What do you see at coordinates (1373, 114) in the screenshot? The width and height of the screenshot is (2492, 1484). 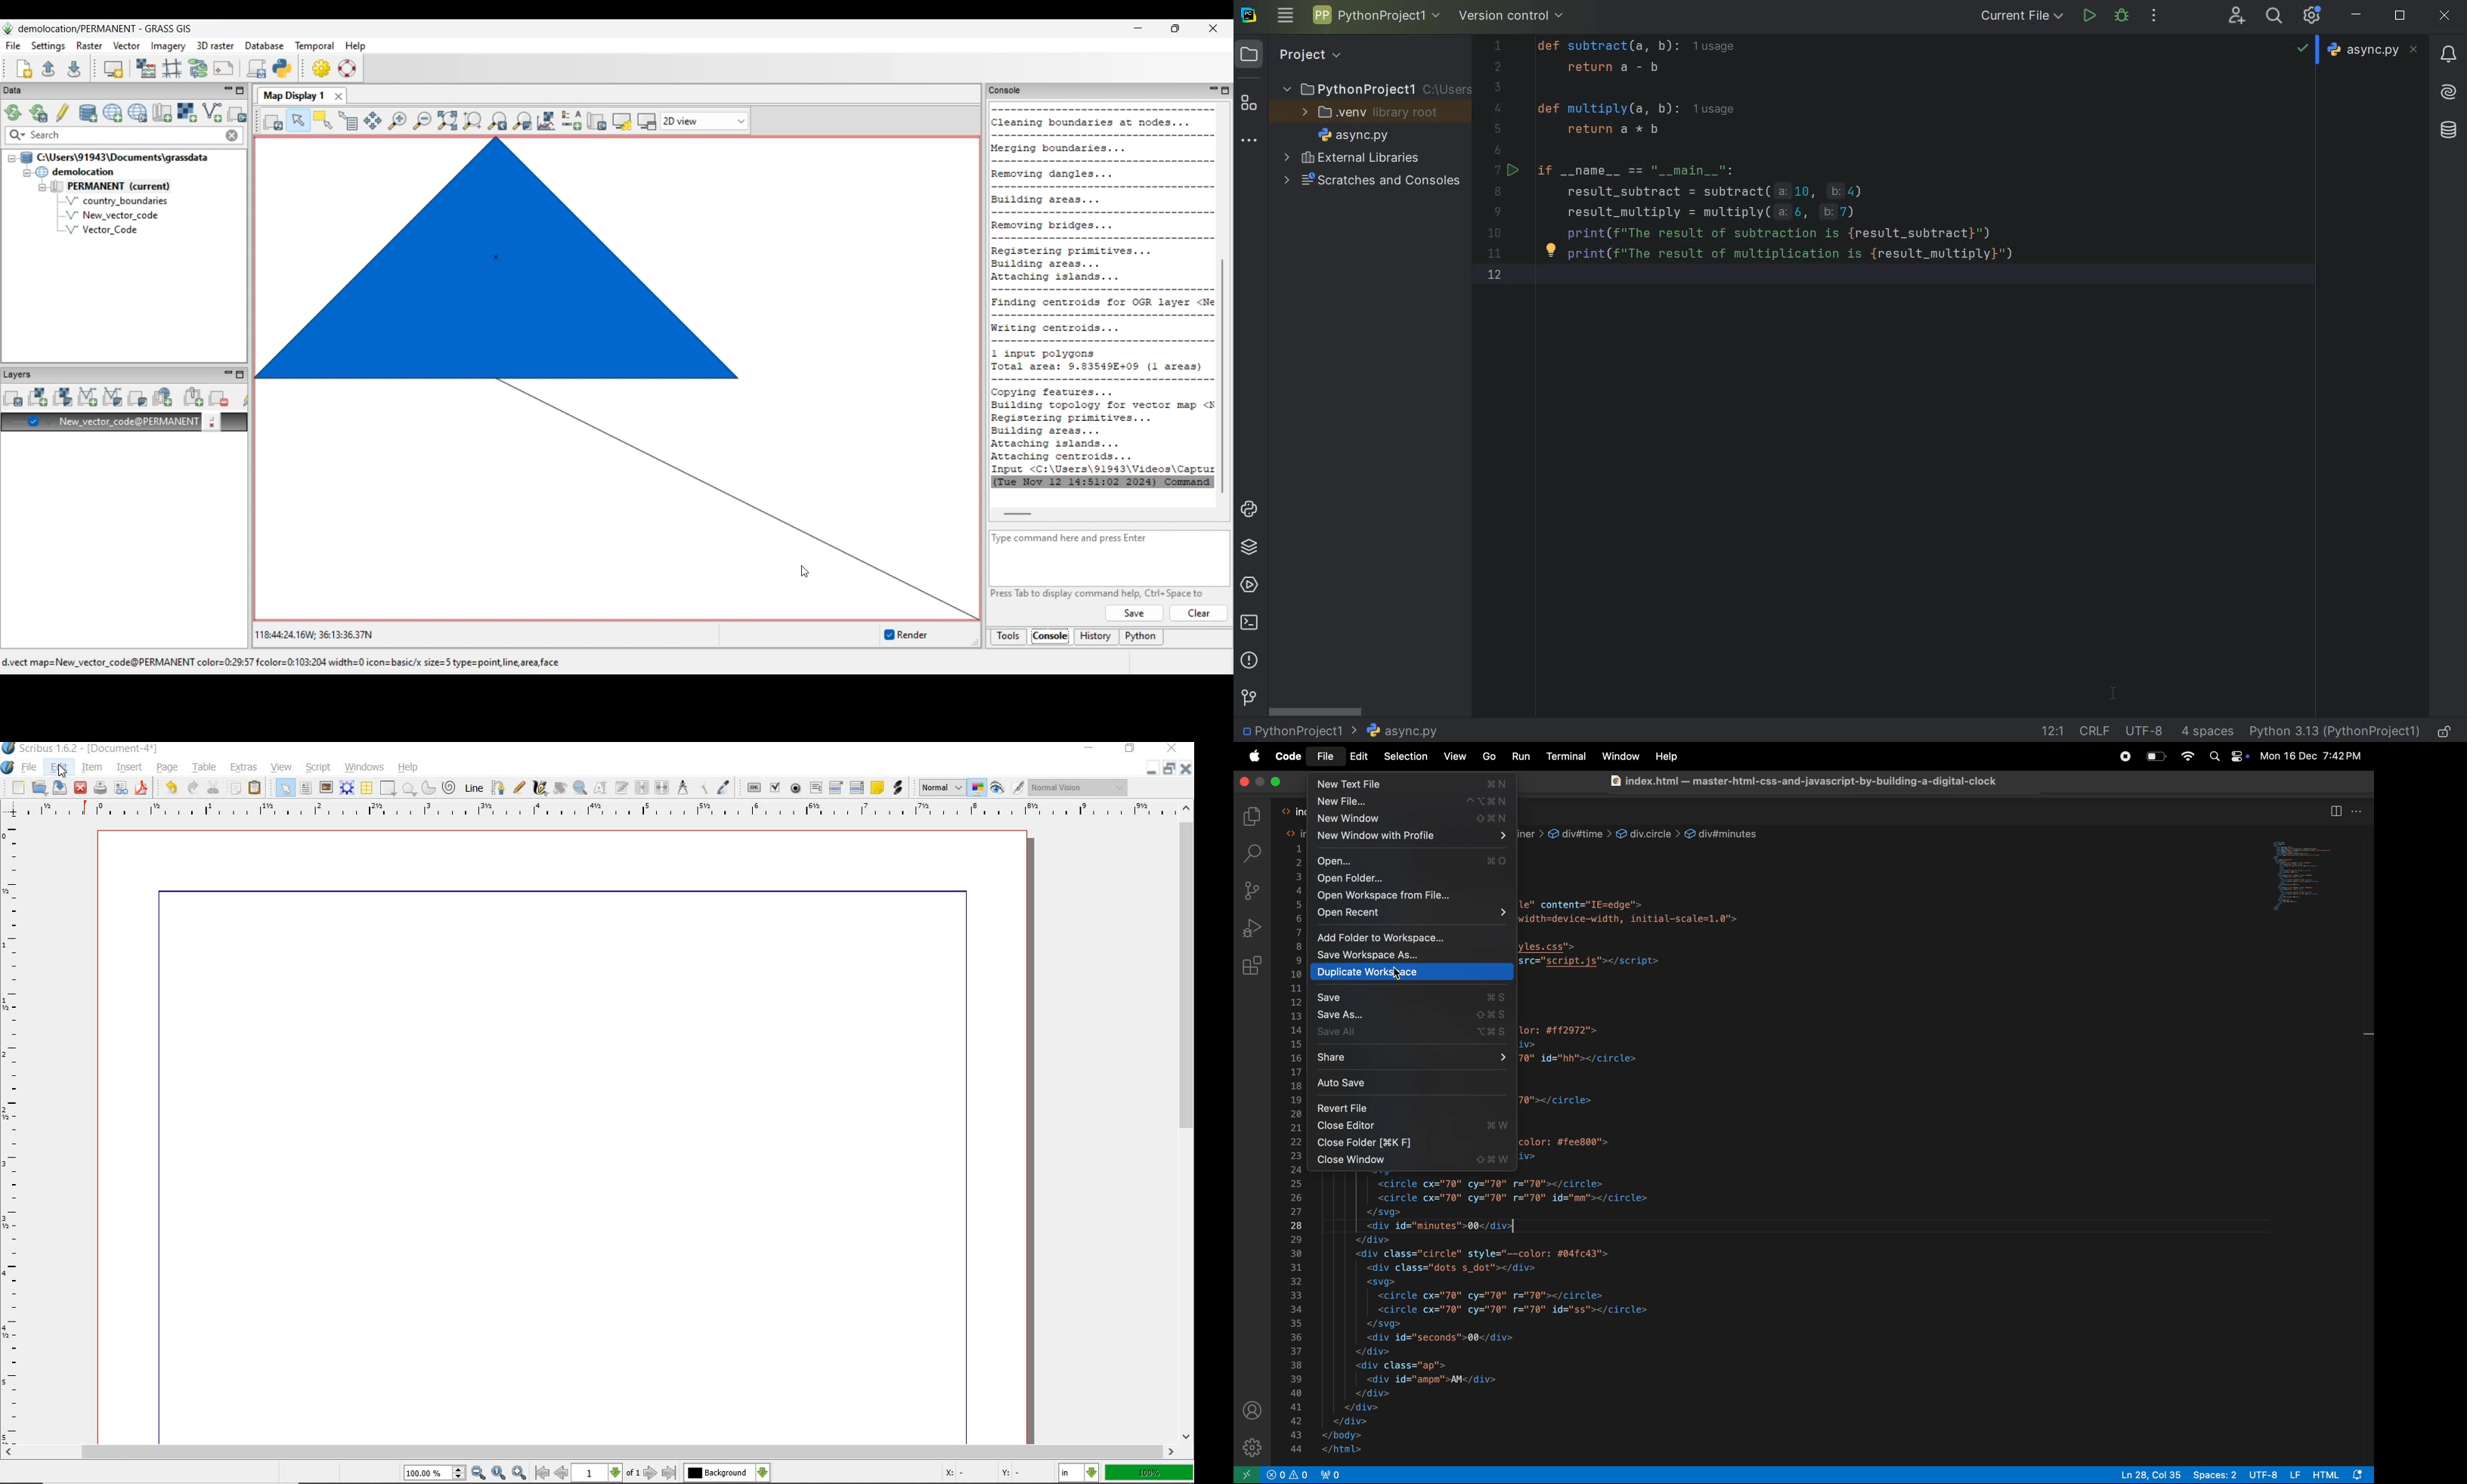 I see `.venv` at bounding box center [1373, 114].